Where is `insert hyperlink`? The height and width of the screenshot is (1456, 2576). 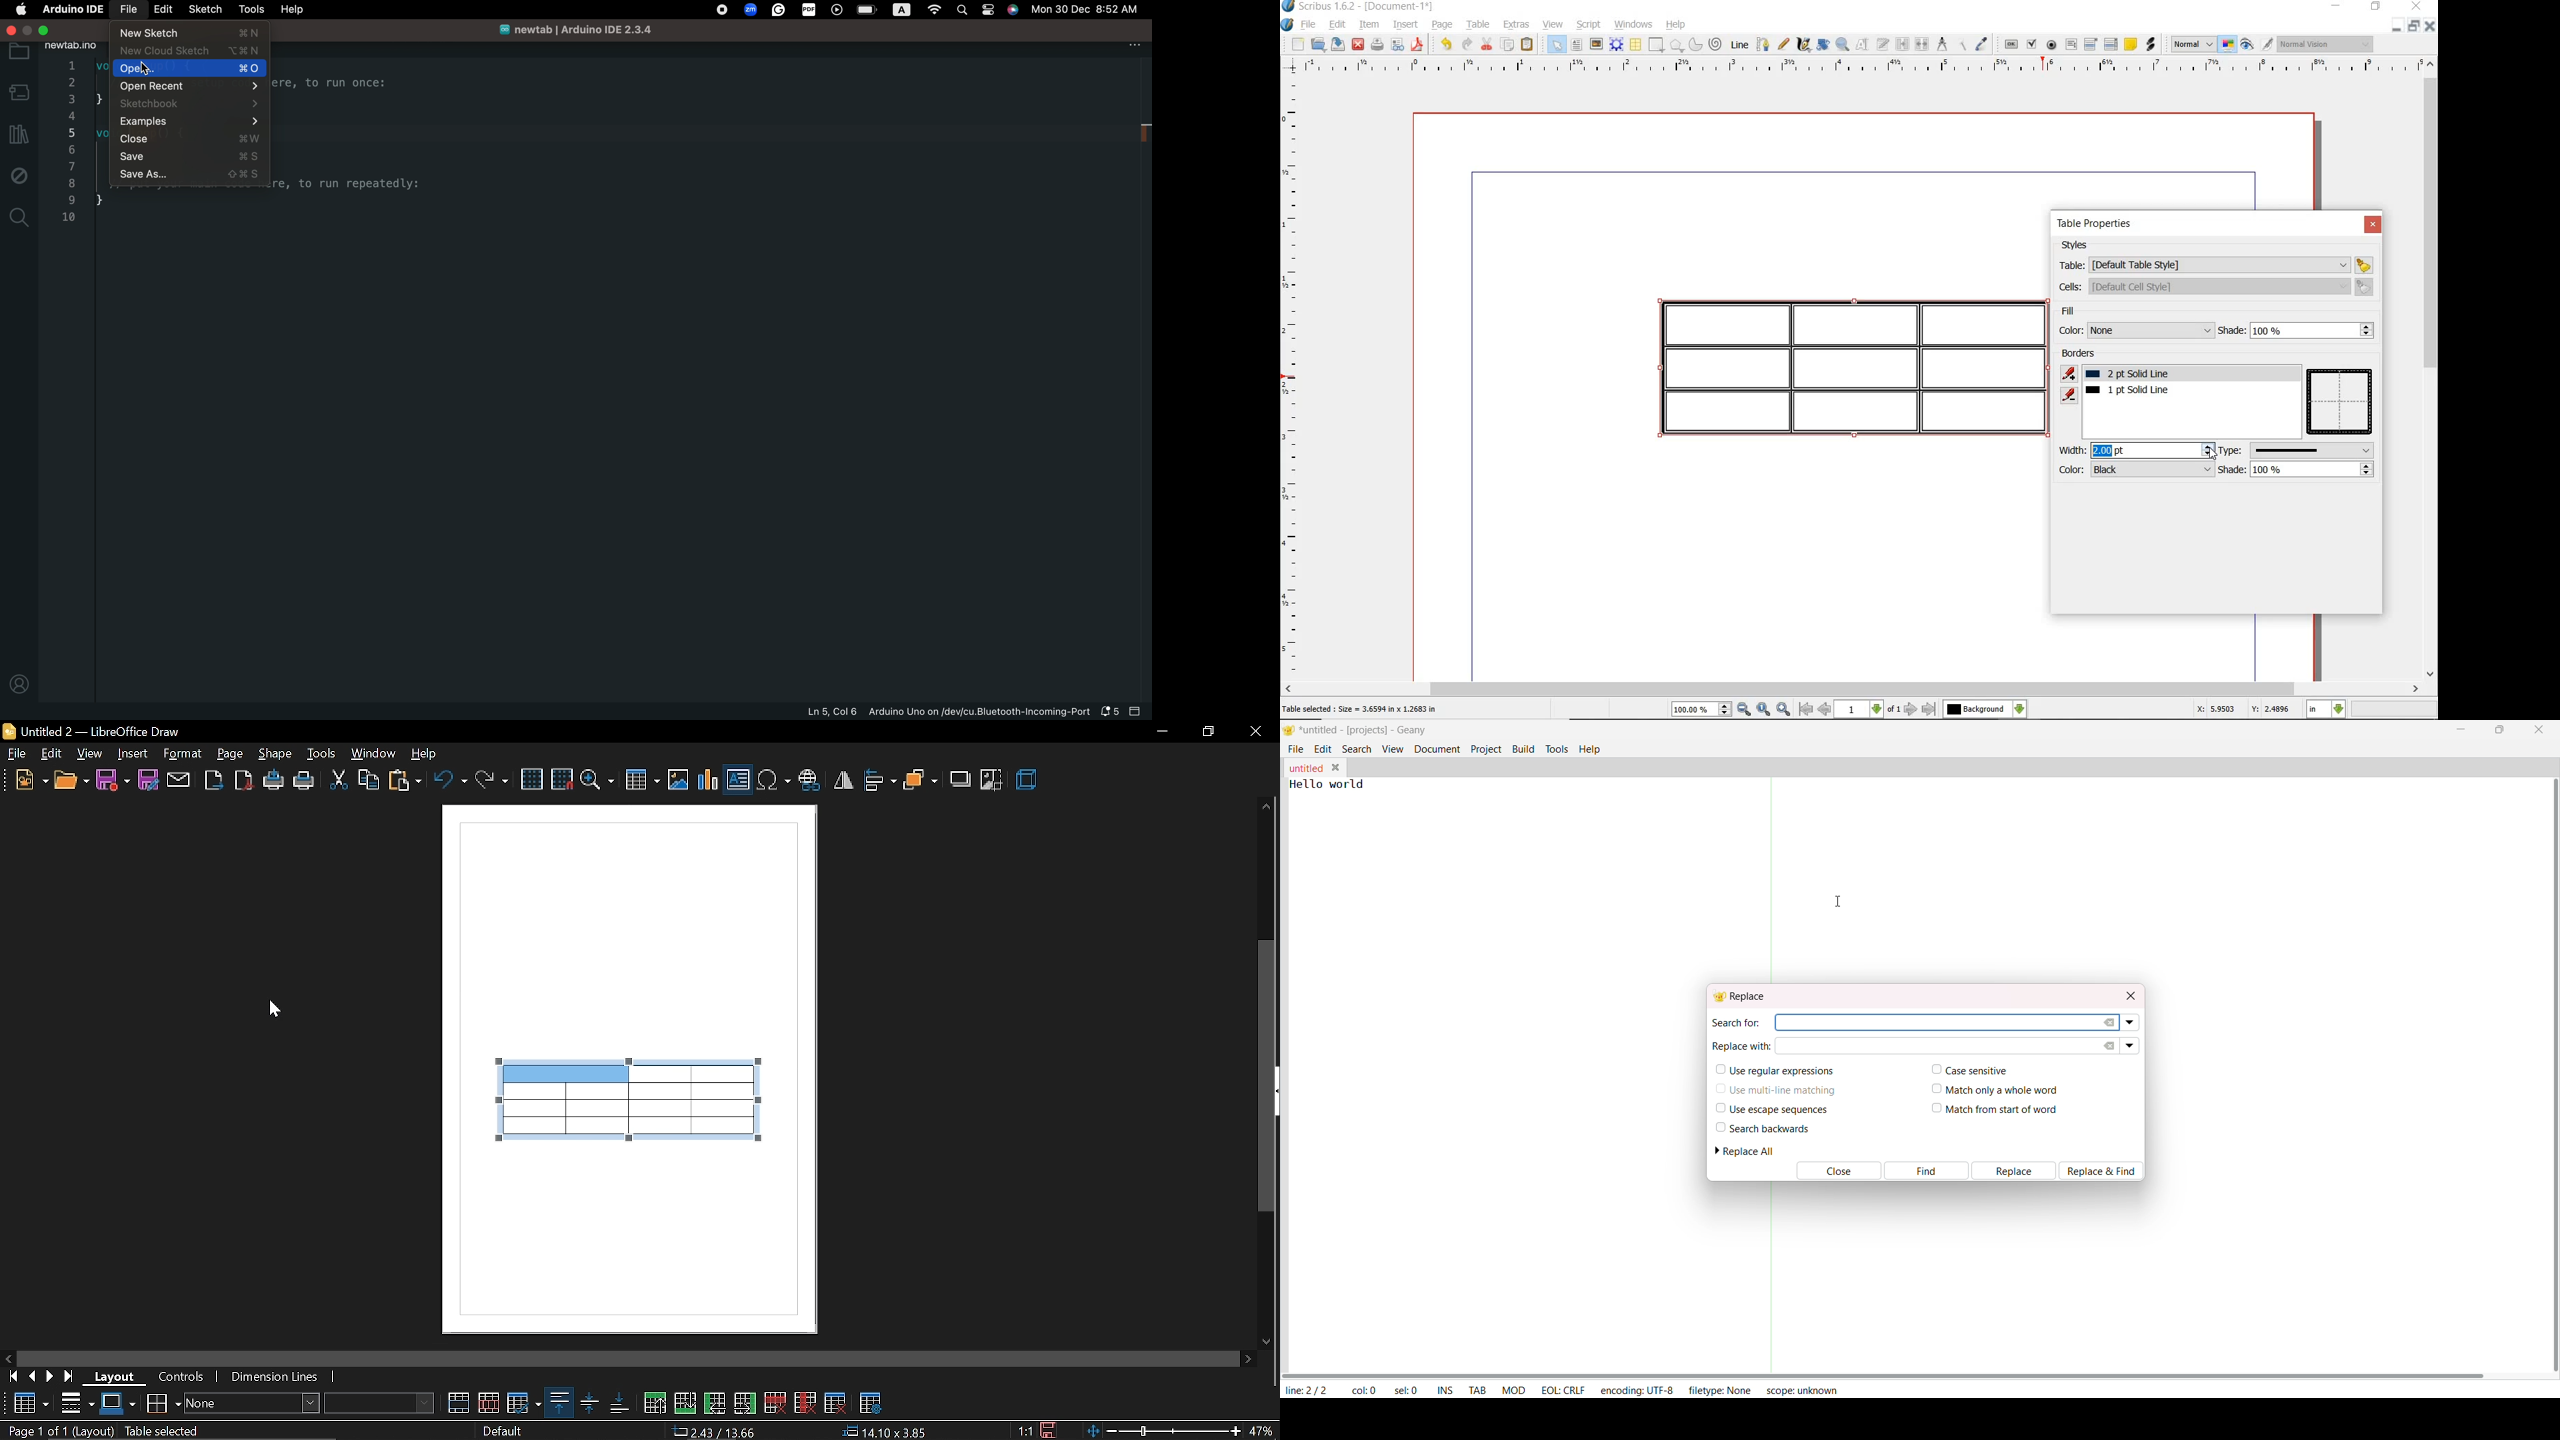 insert hyperlink is located at coordinates (808, 777).